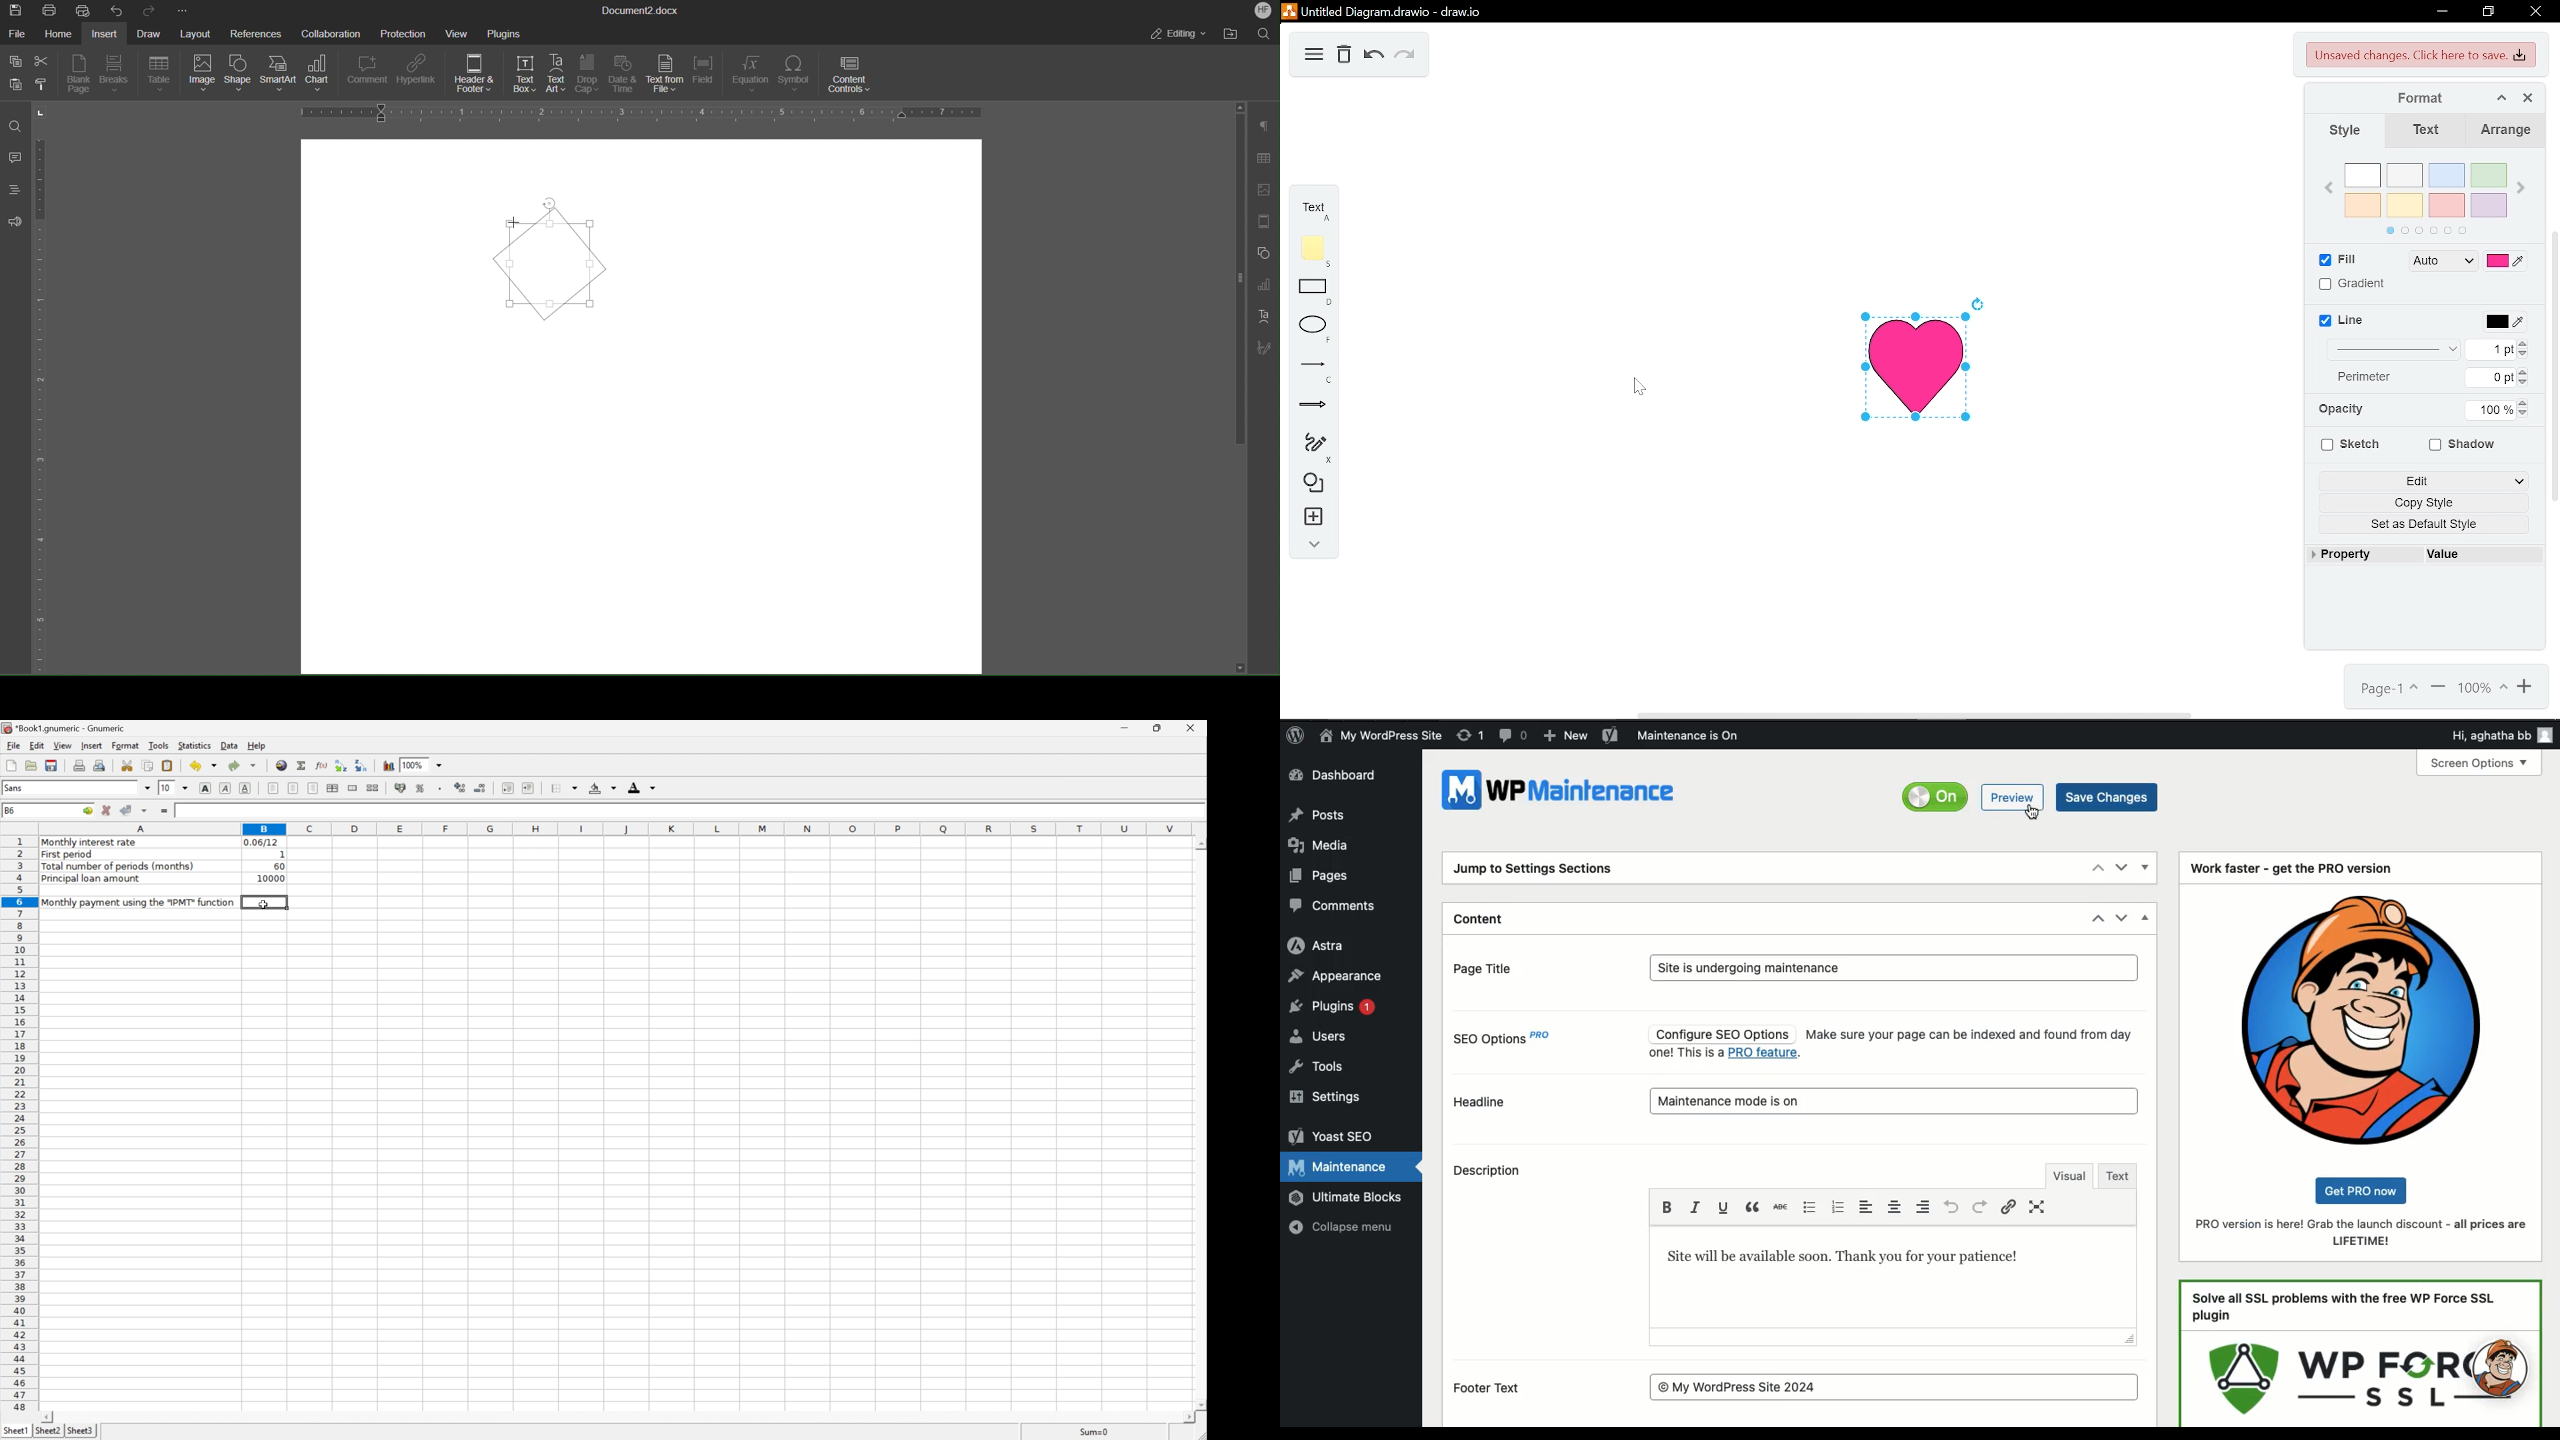 Image resolution: width=2576 pixels, height=1456 pixels. What do you see at coordinates (2536, 11) in the screenshot?
I see `close` at bounding box center [2536, 11].